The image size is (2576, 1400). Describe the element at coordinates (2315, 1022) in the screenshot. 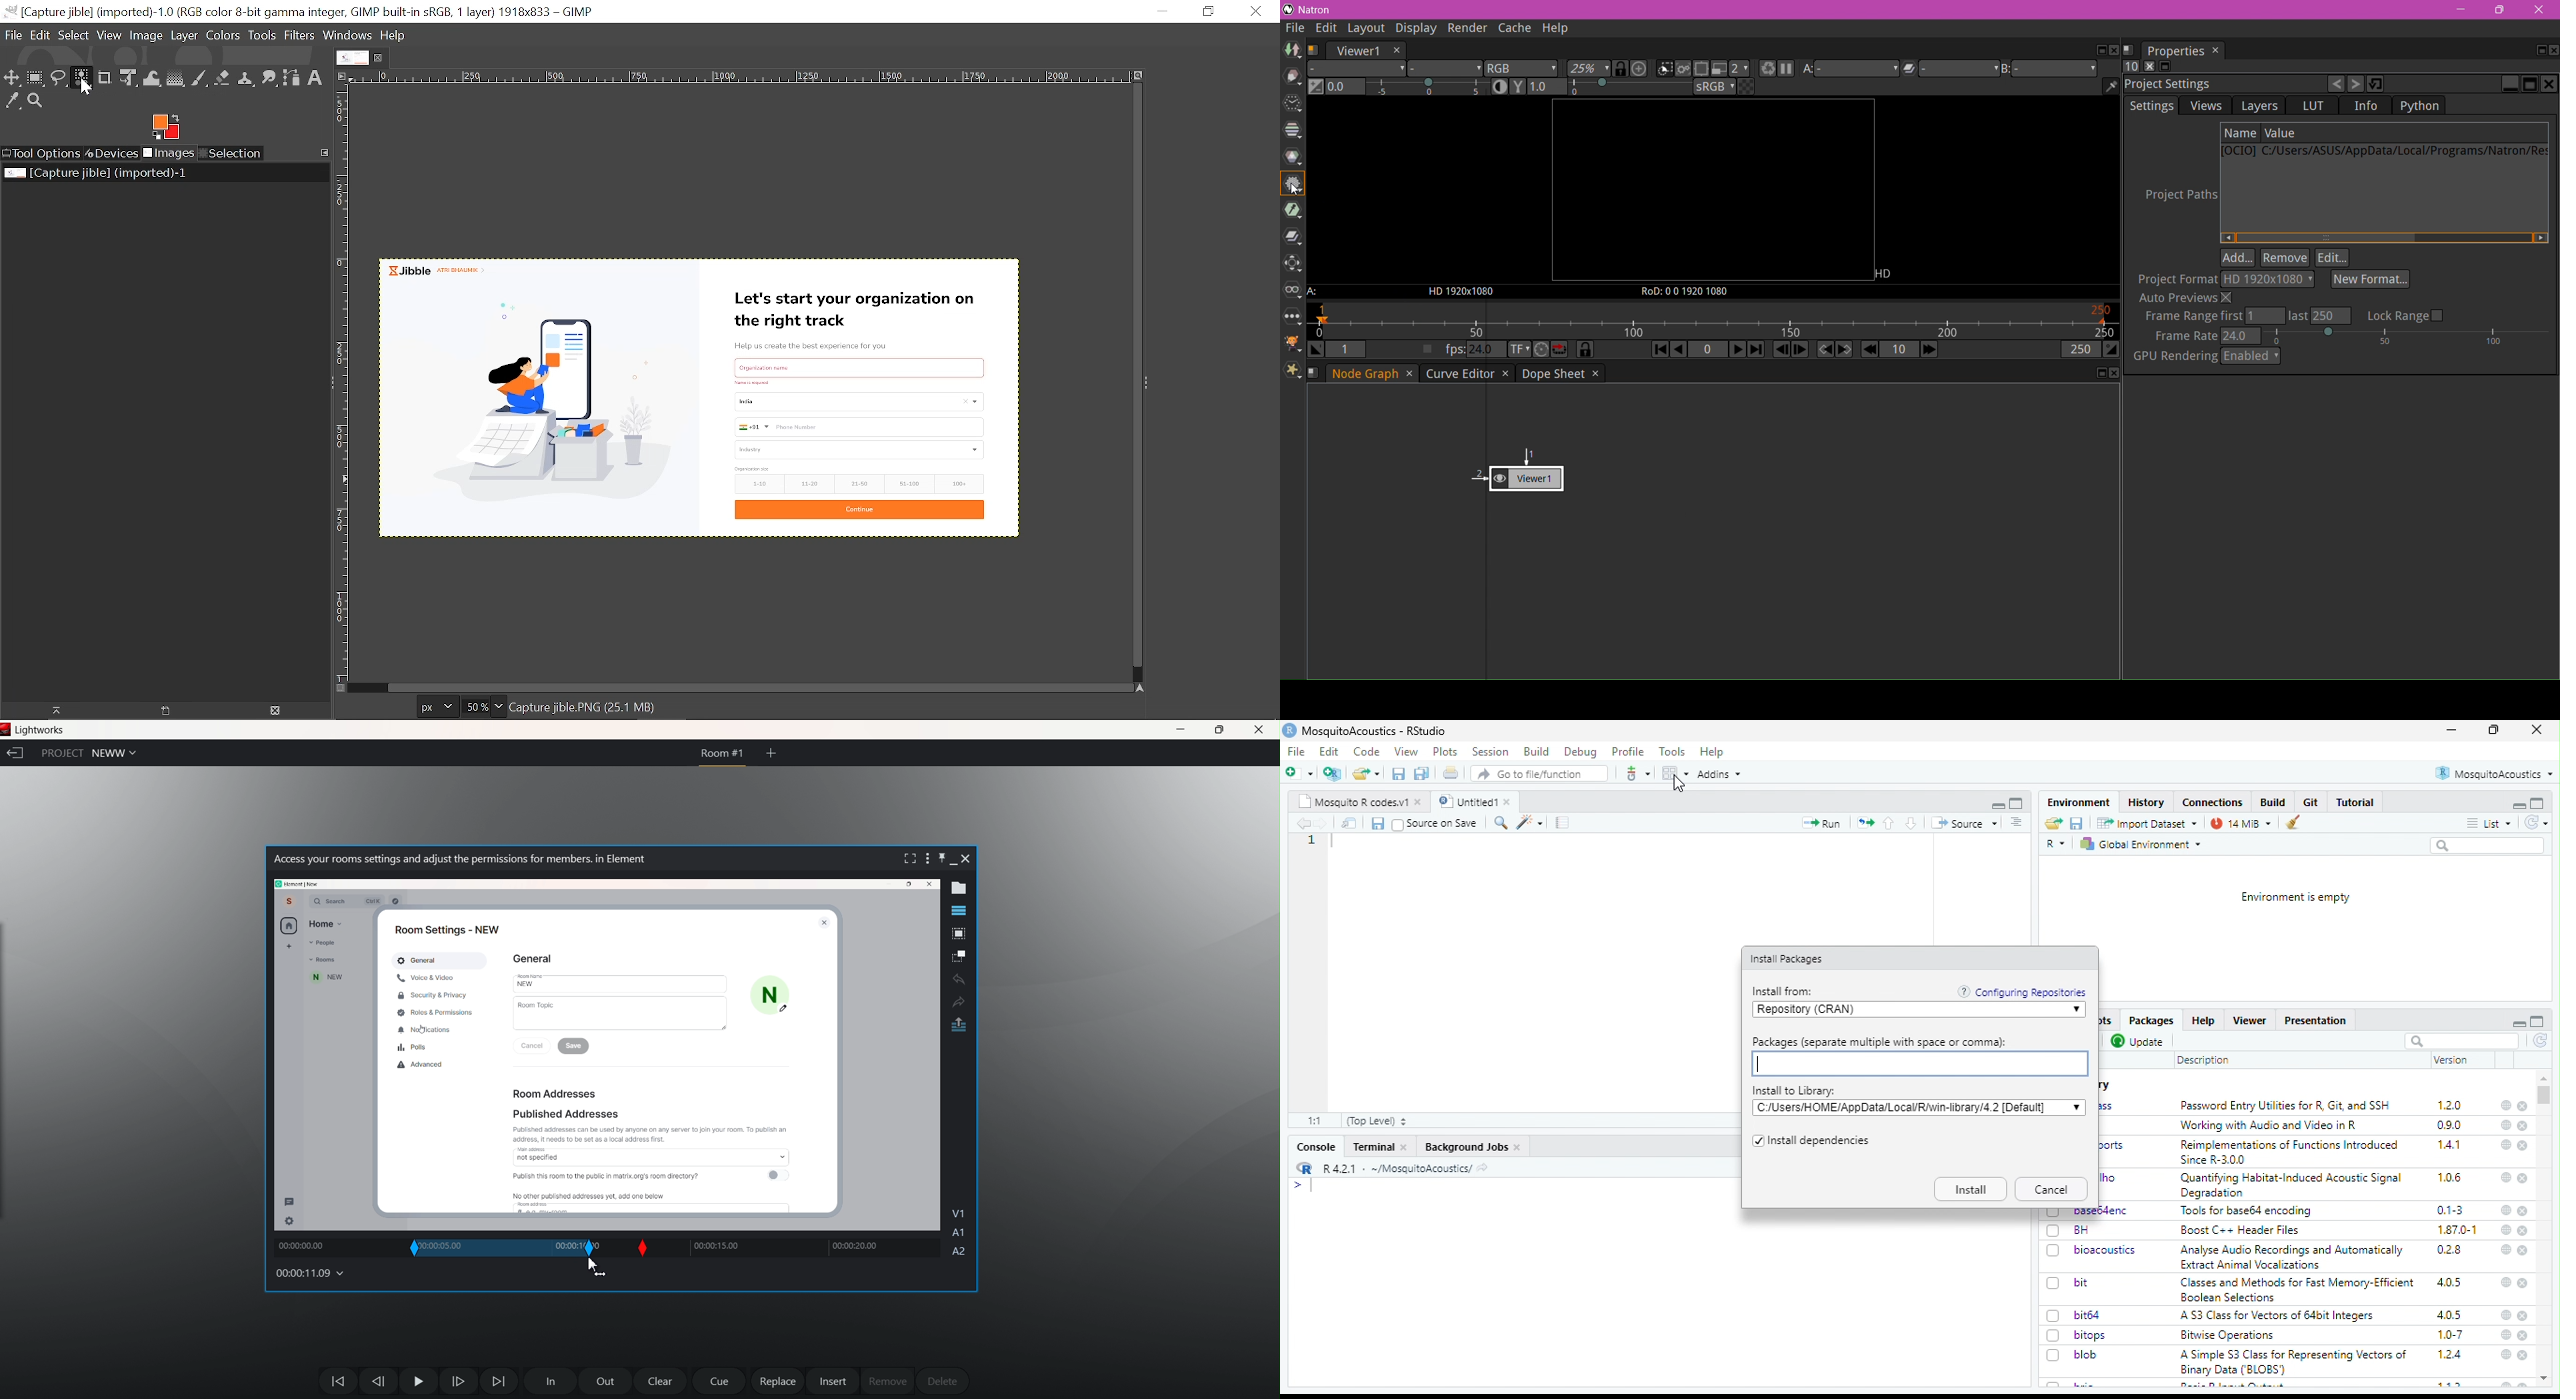

I see `Presentation` at that location.